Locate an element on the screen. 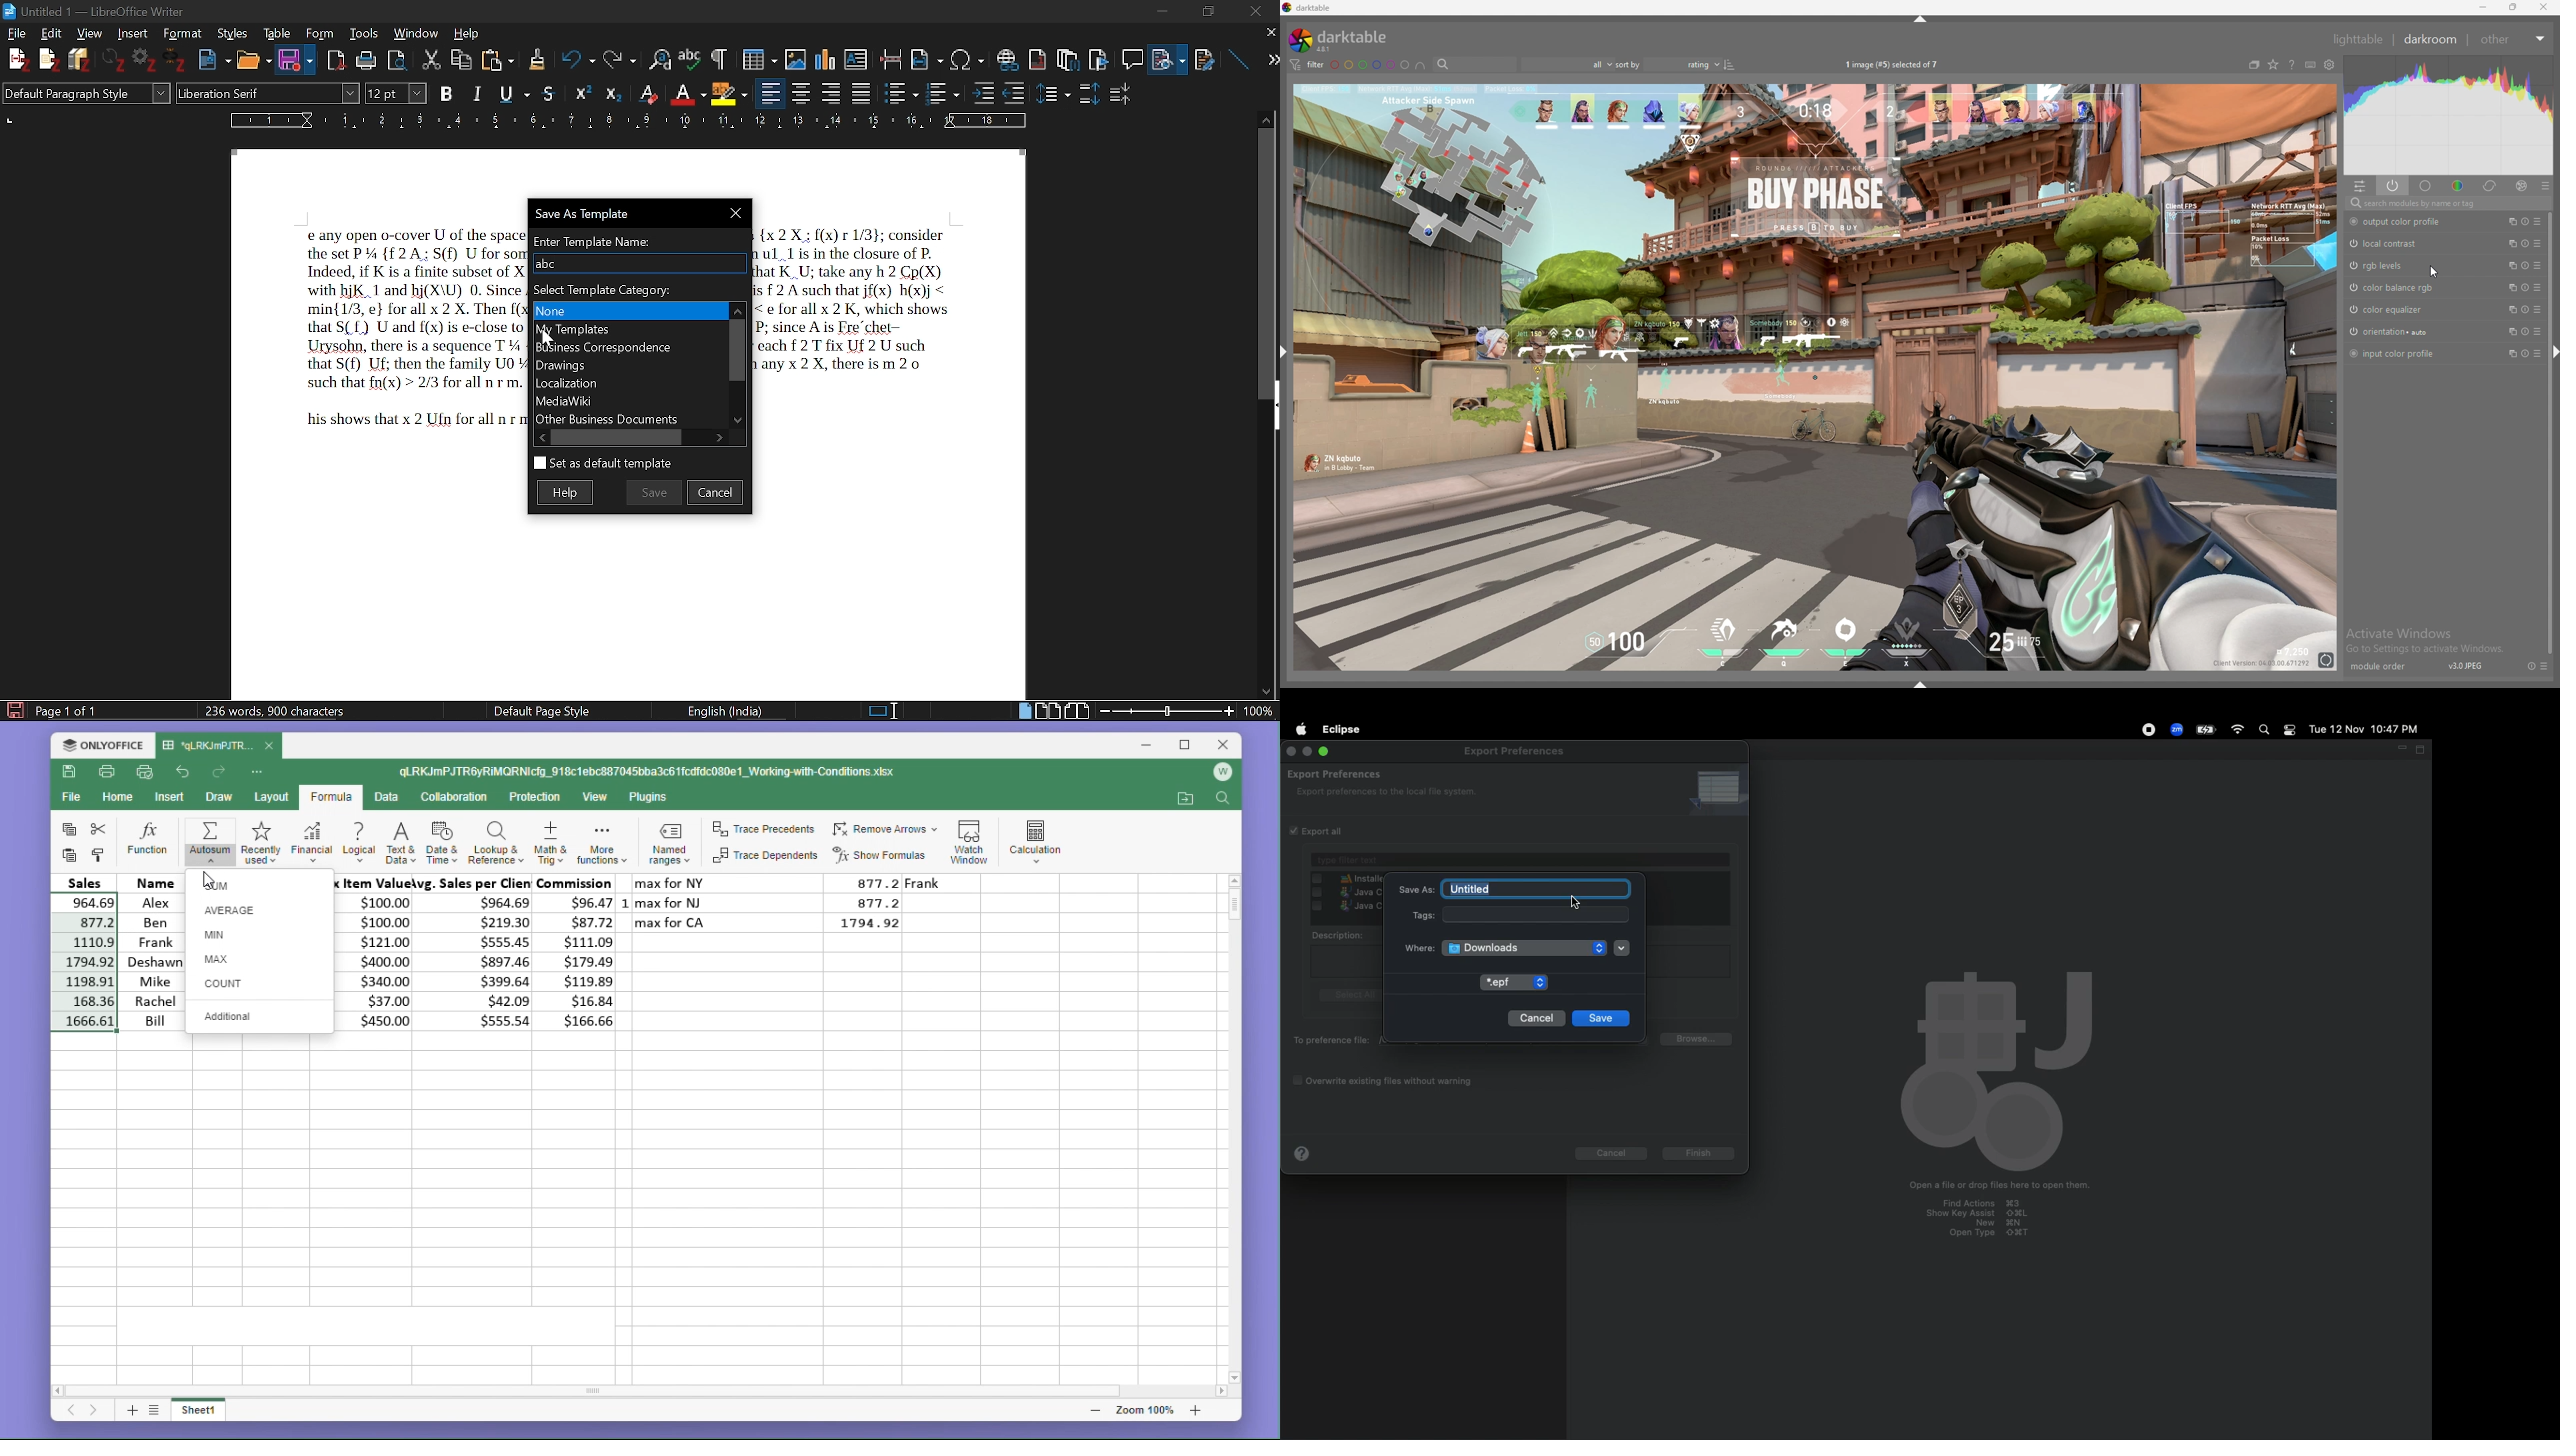 The width and height of the screenshot is (2576, 1456). New is located at coordinates (214, 58).